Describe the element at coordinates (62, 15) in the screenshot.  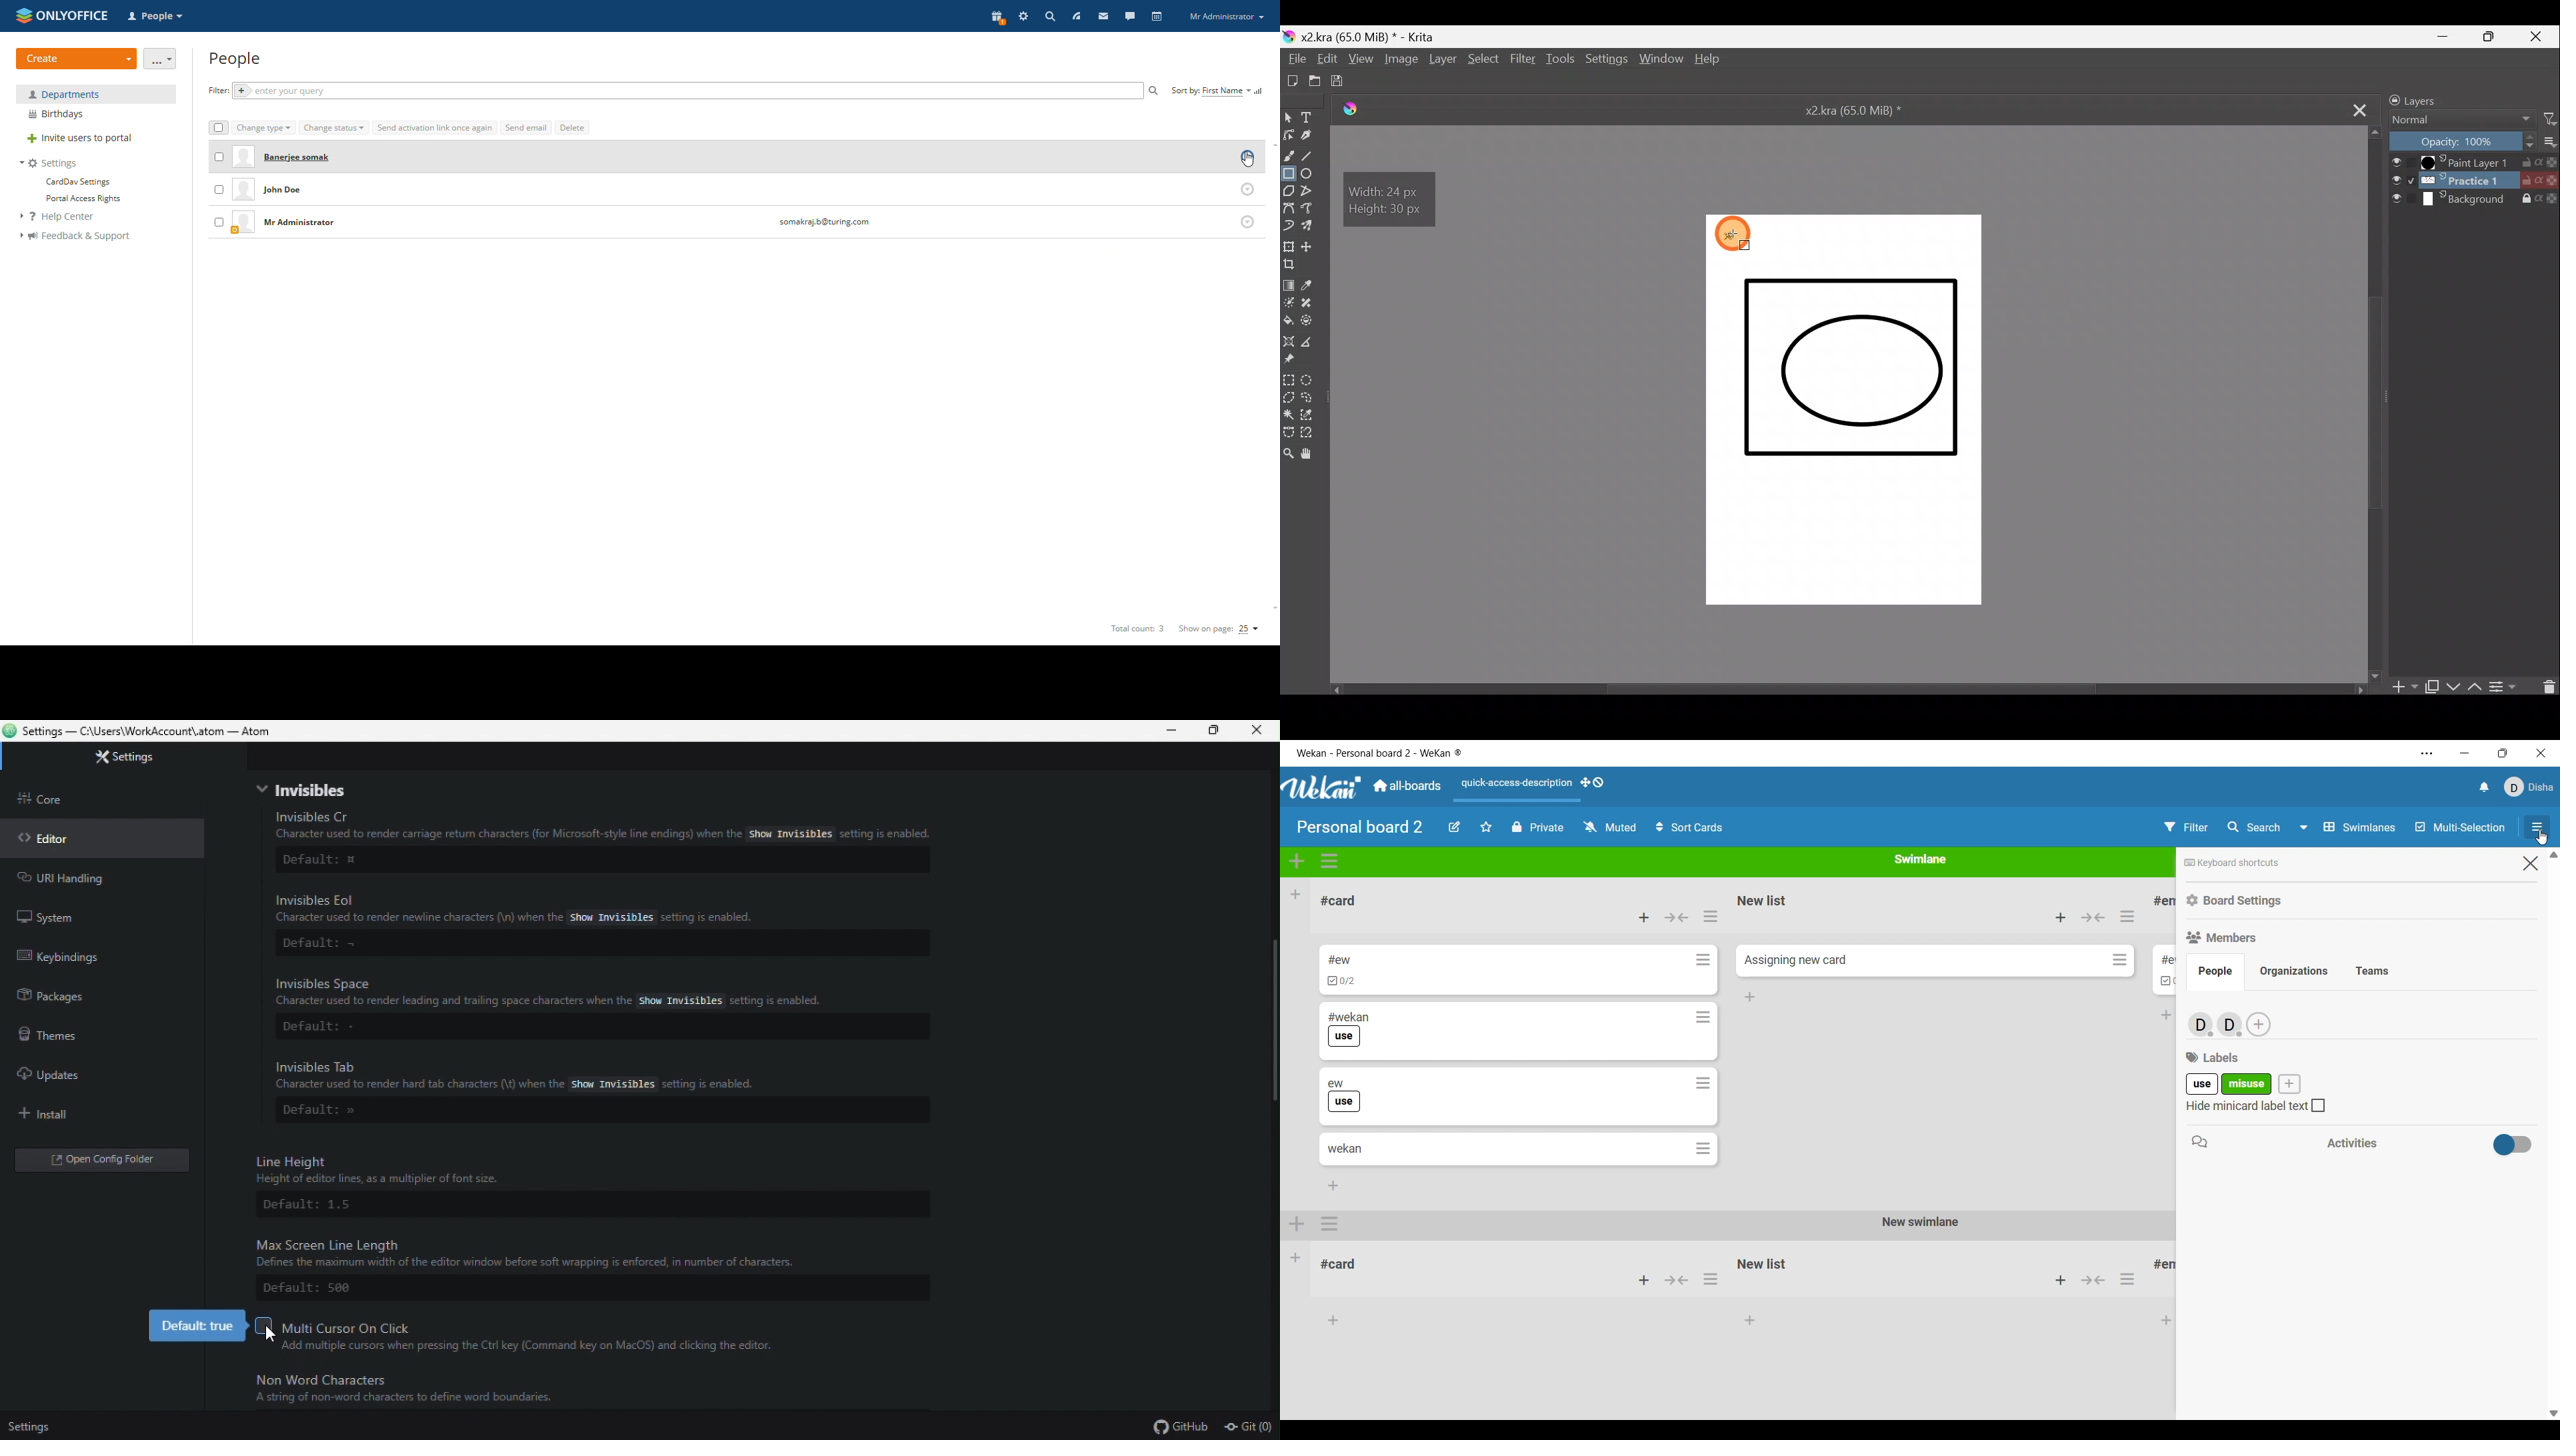
I see `logo` at that location.